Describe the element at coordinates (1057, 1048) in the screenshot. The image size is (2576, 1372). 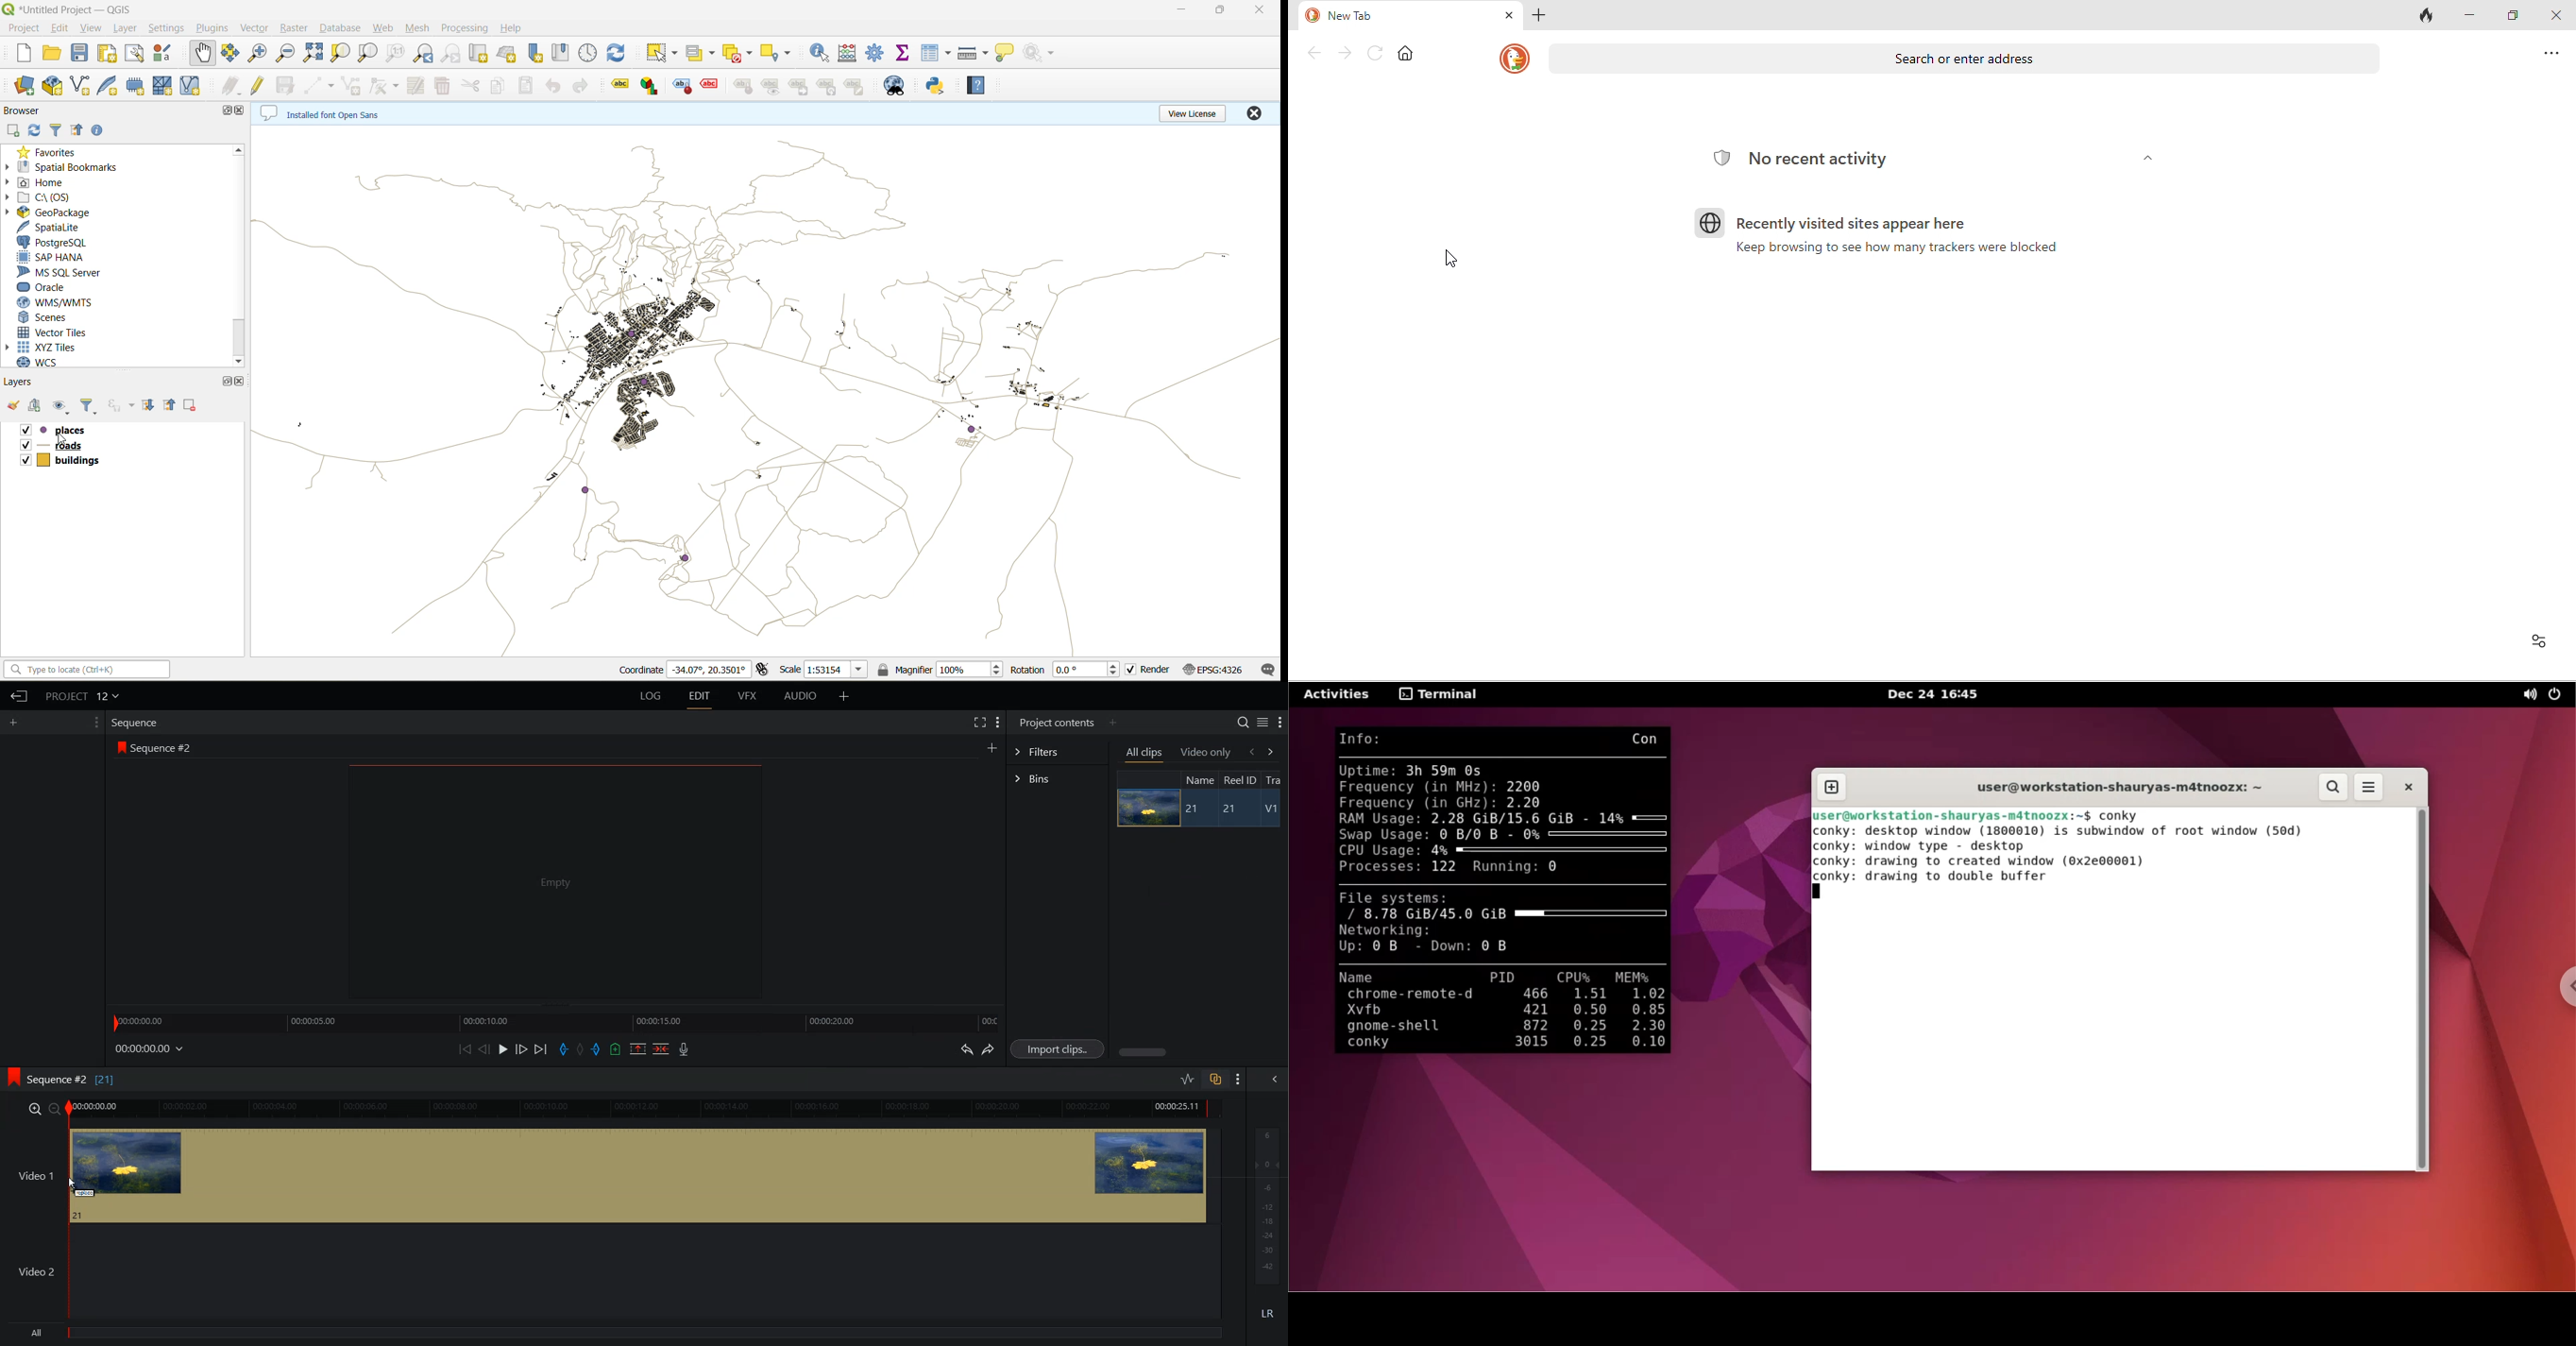
I see `Import clips` at that location.